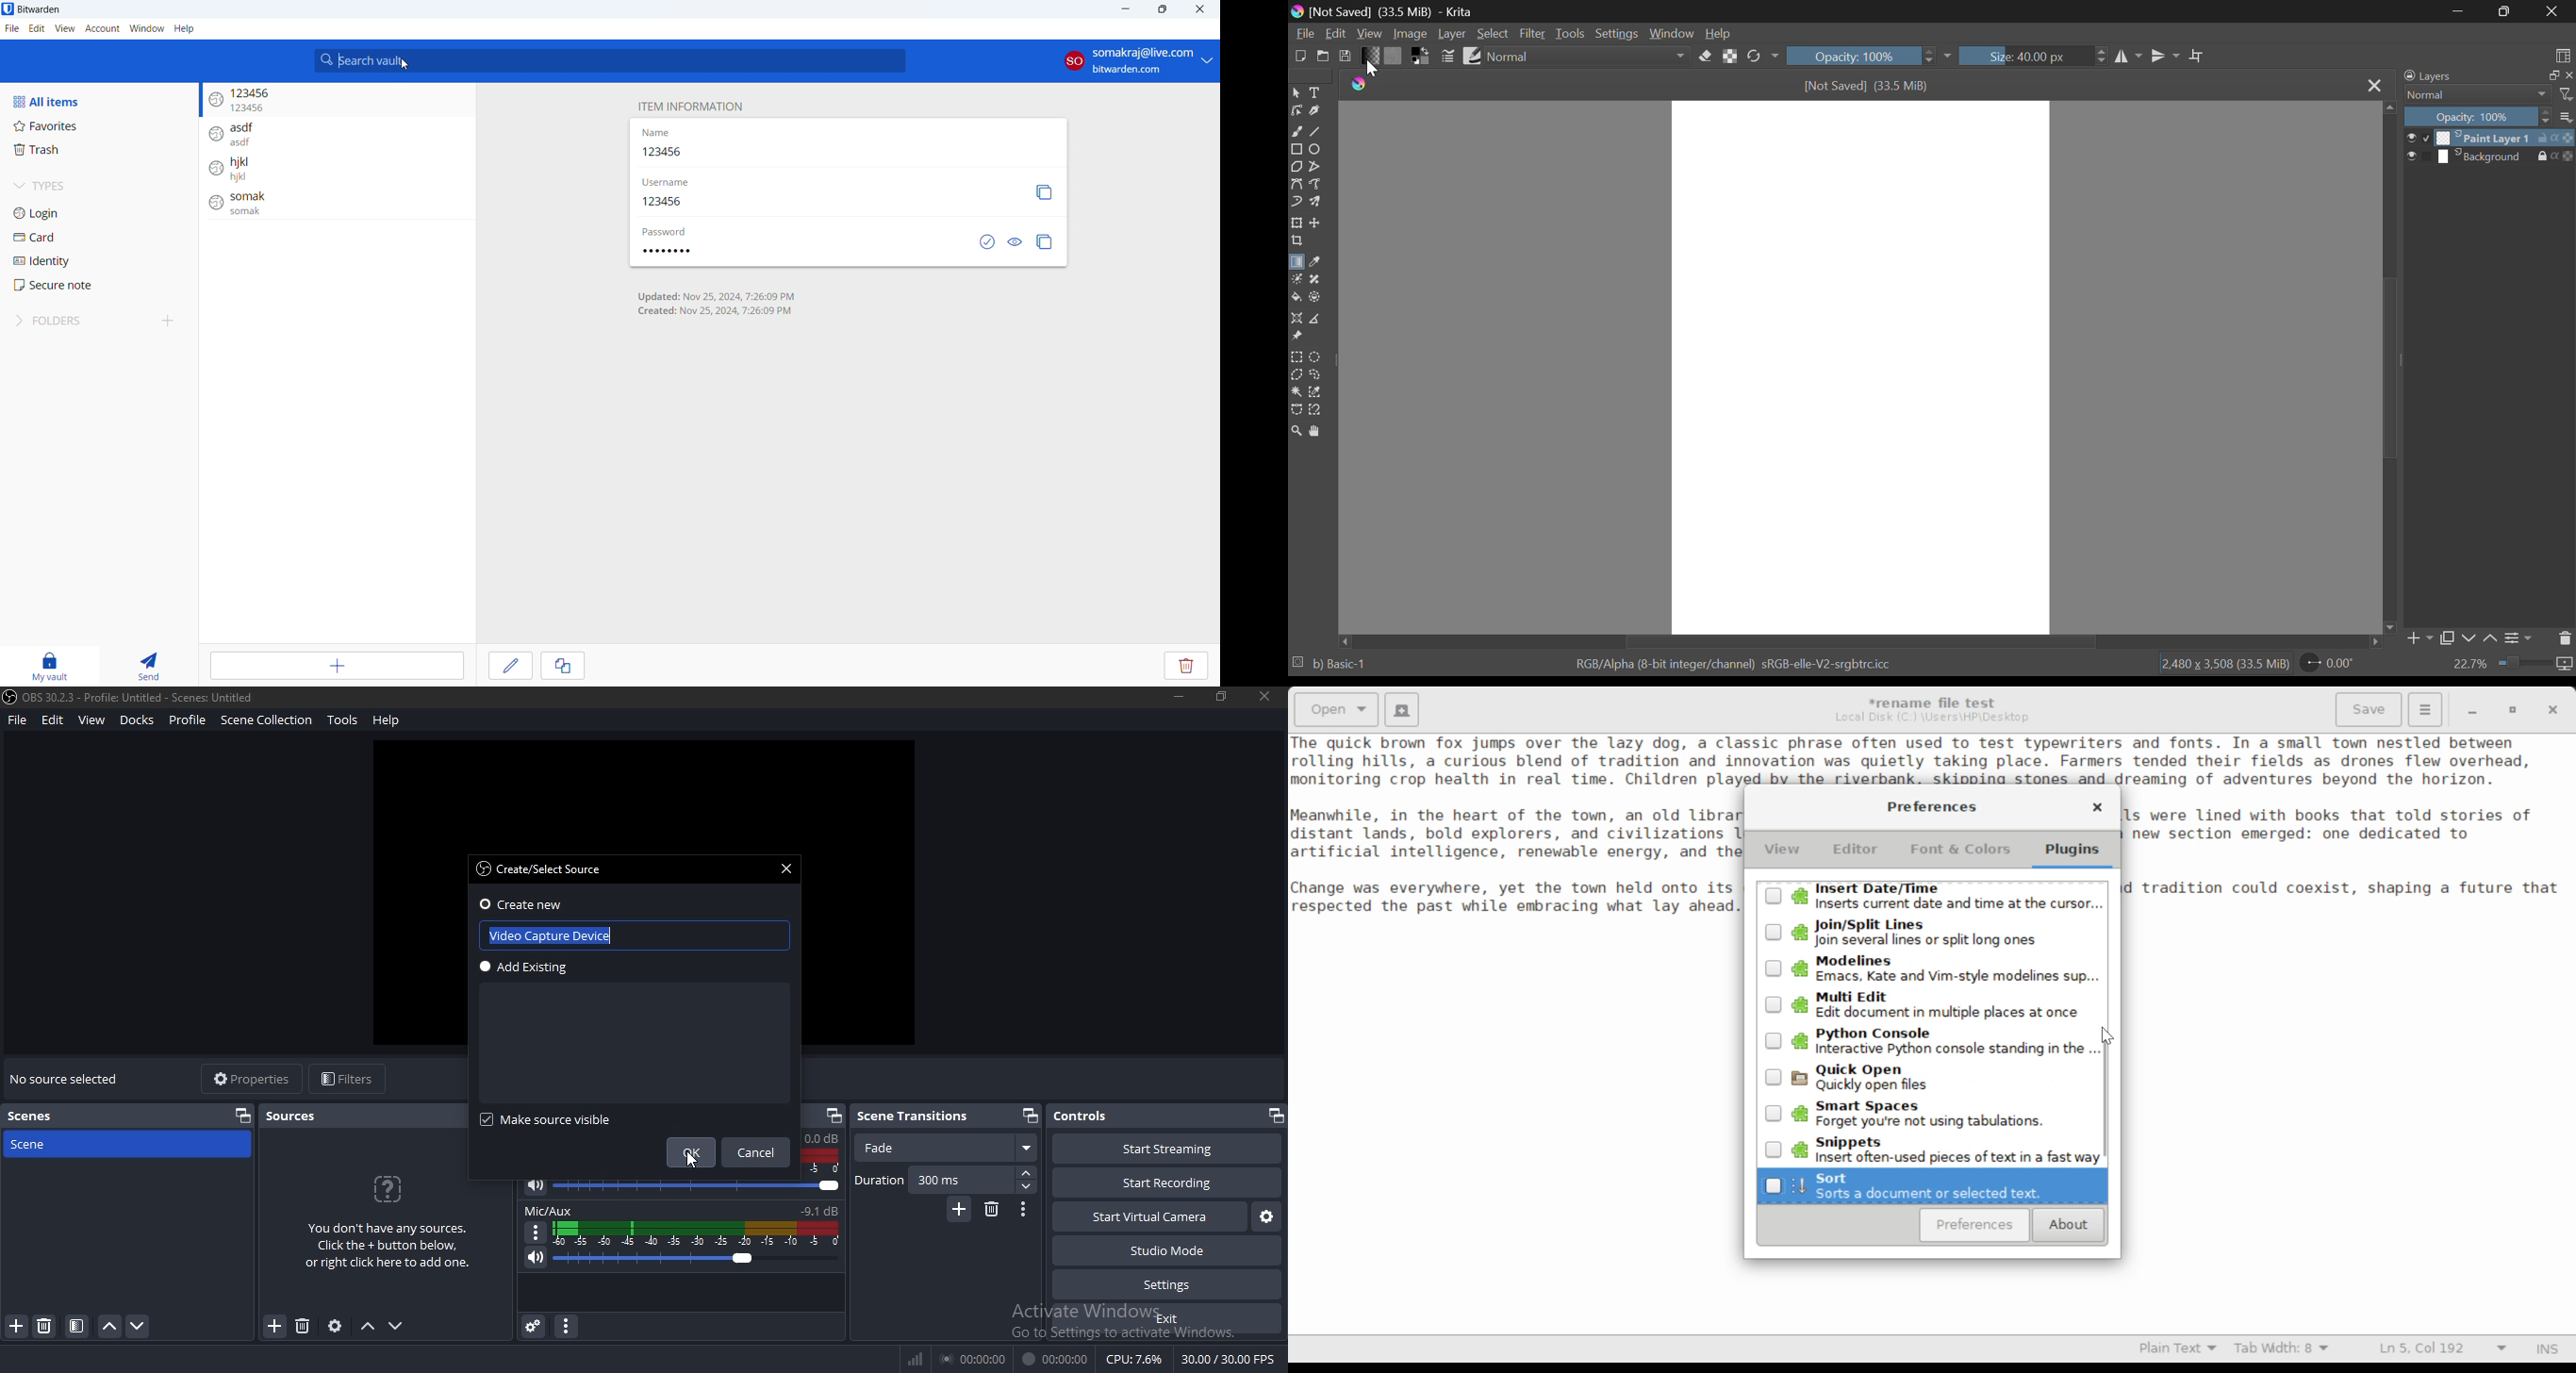 The width and height of the screenshot is (2576, 1400). What do you see at coordinates (667, 183) in the screenshot?
I see `username` at bounding box center [667, 183].